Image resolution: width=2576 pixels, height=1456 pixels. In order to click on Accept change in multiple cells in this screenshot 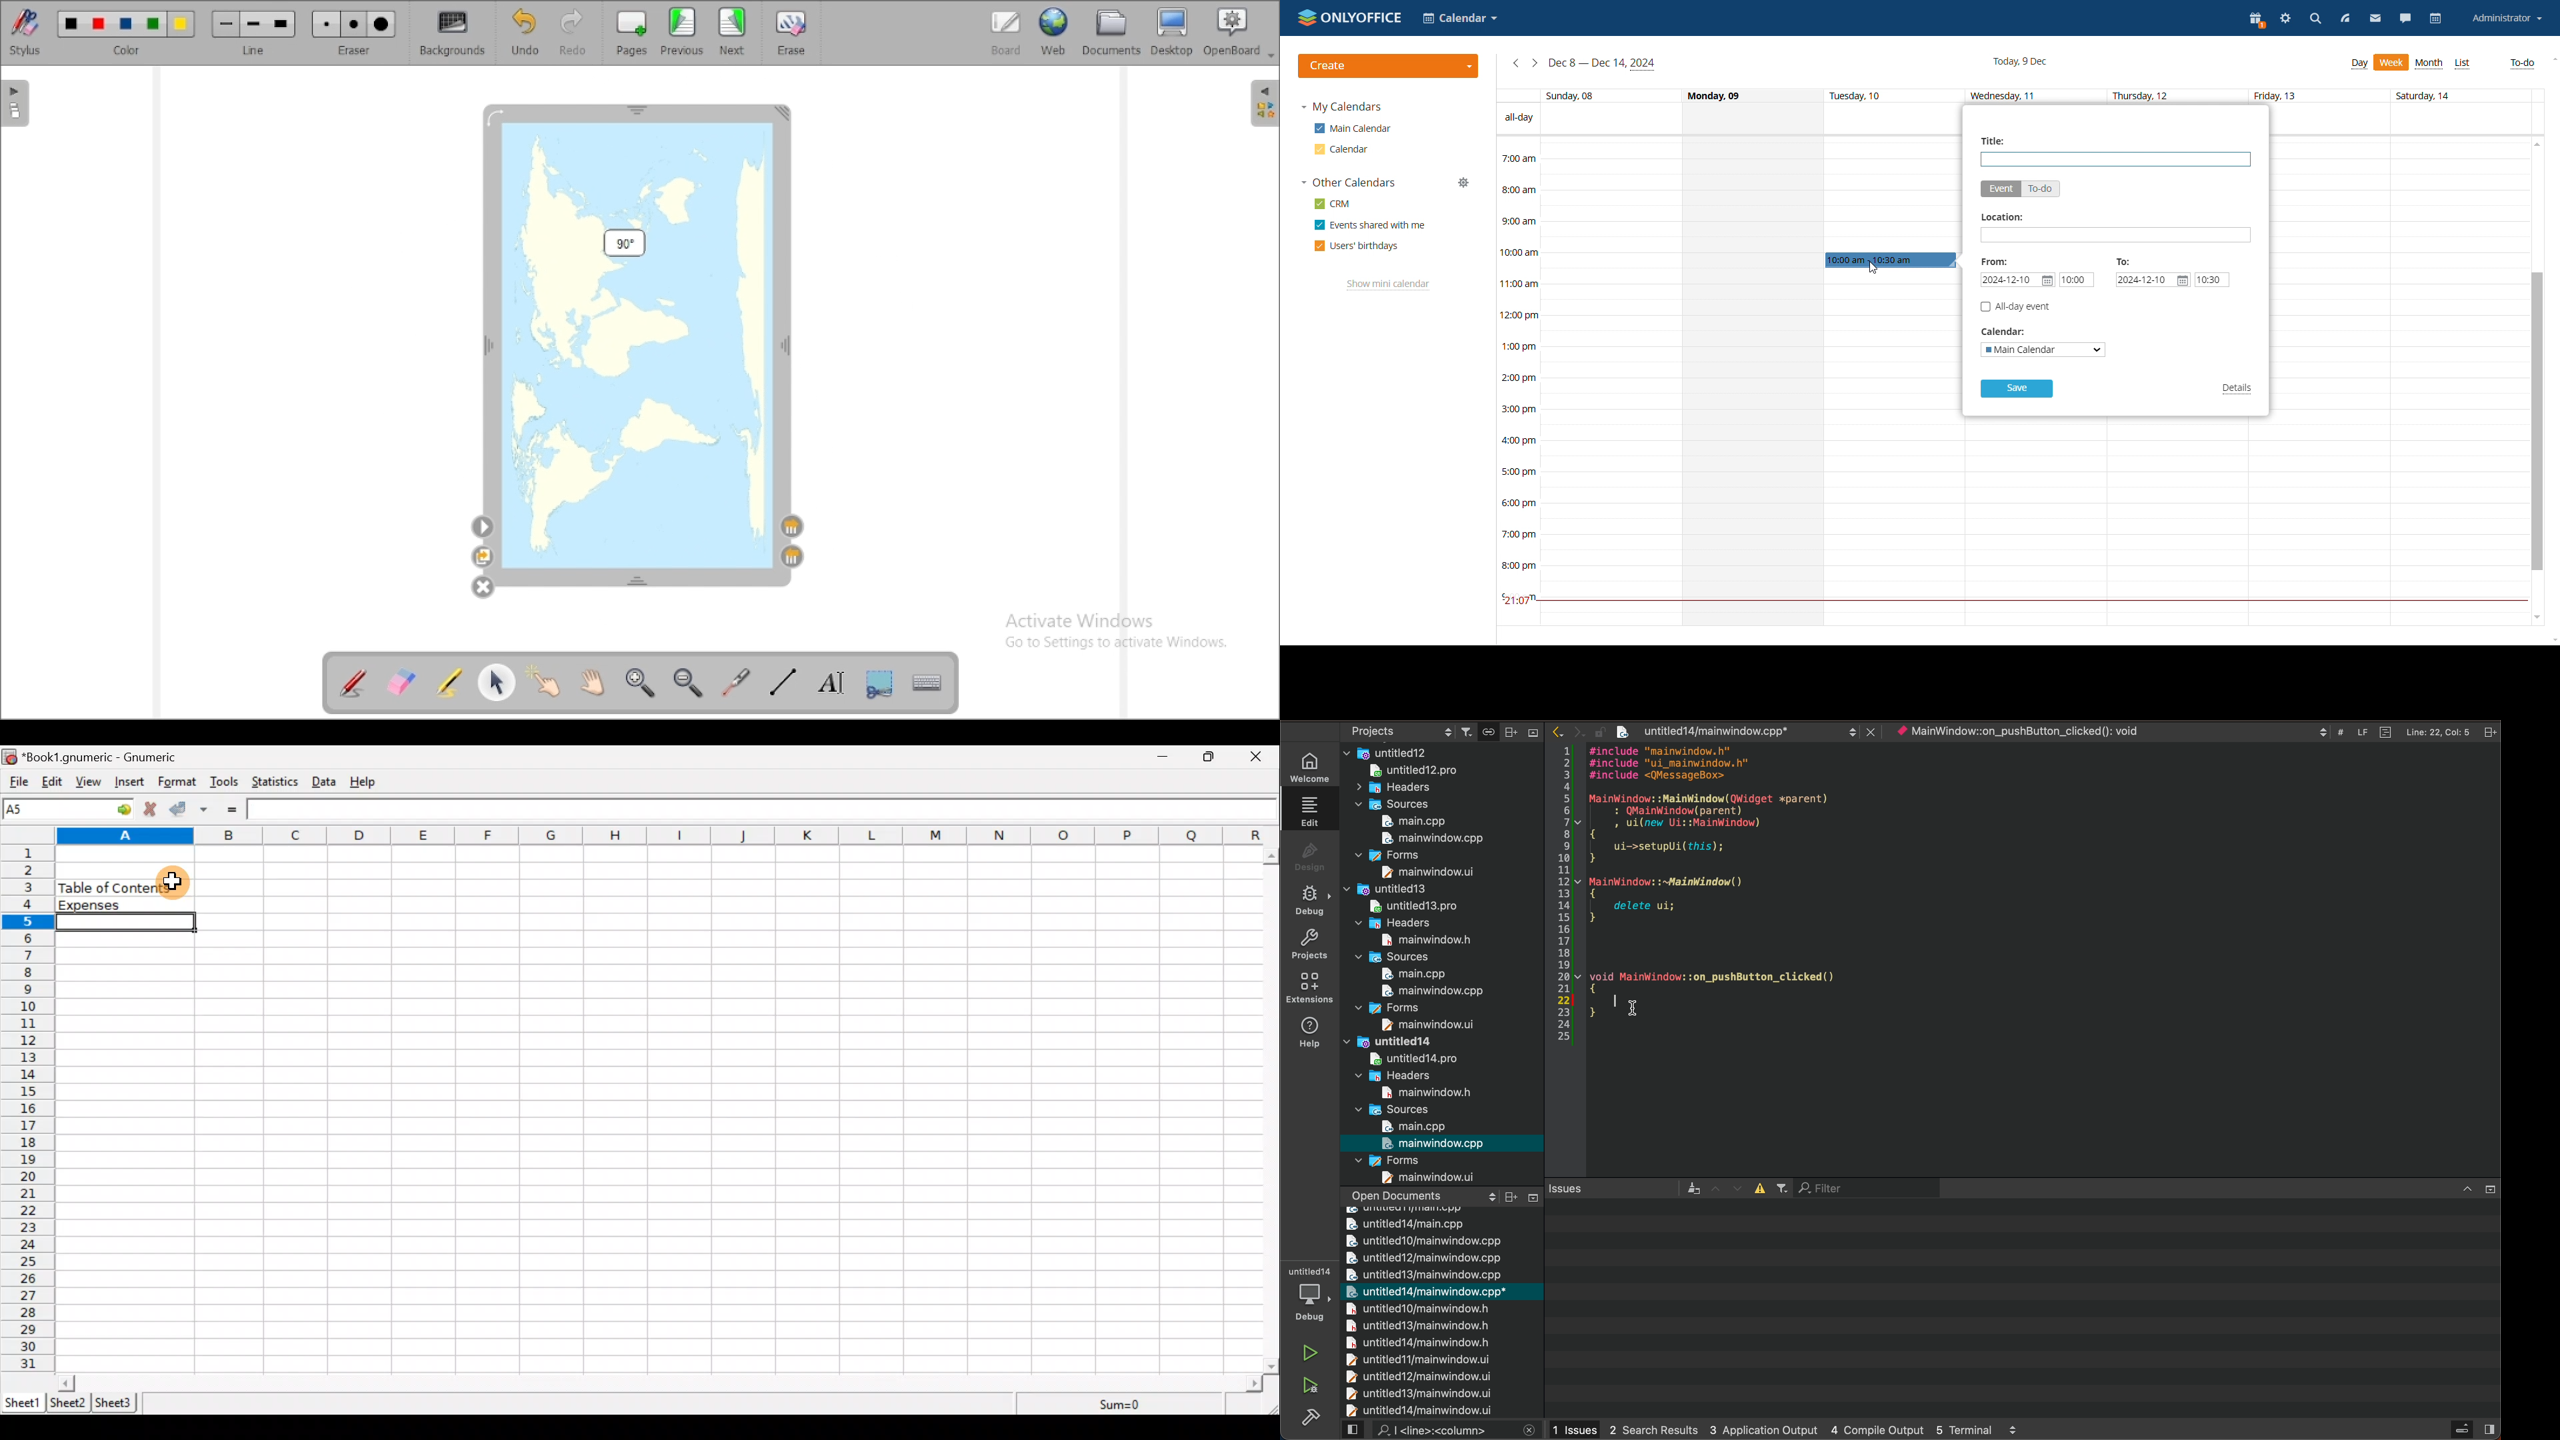, I will do `click(209, 809)`.